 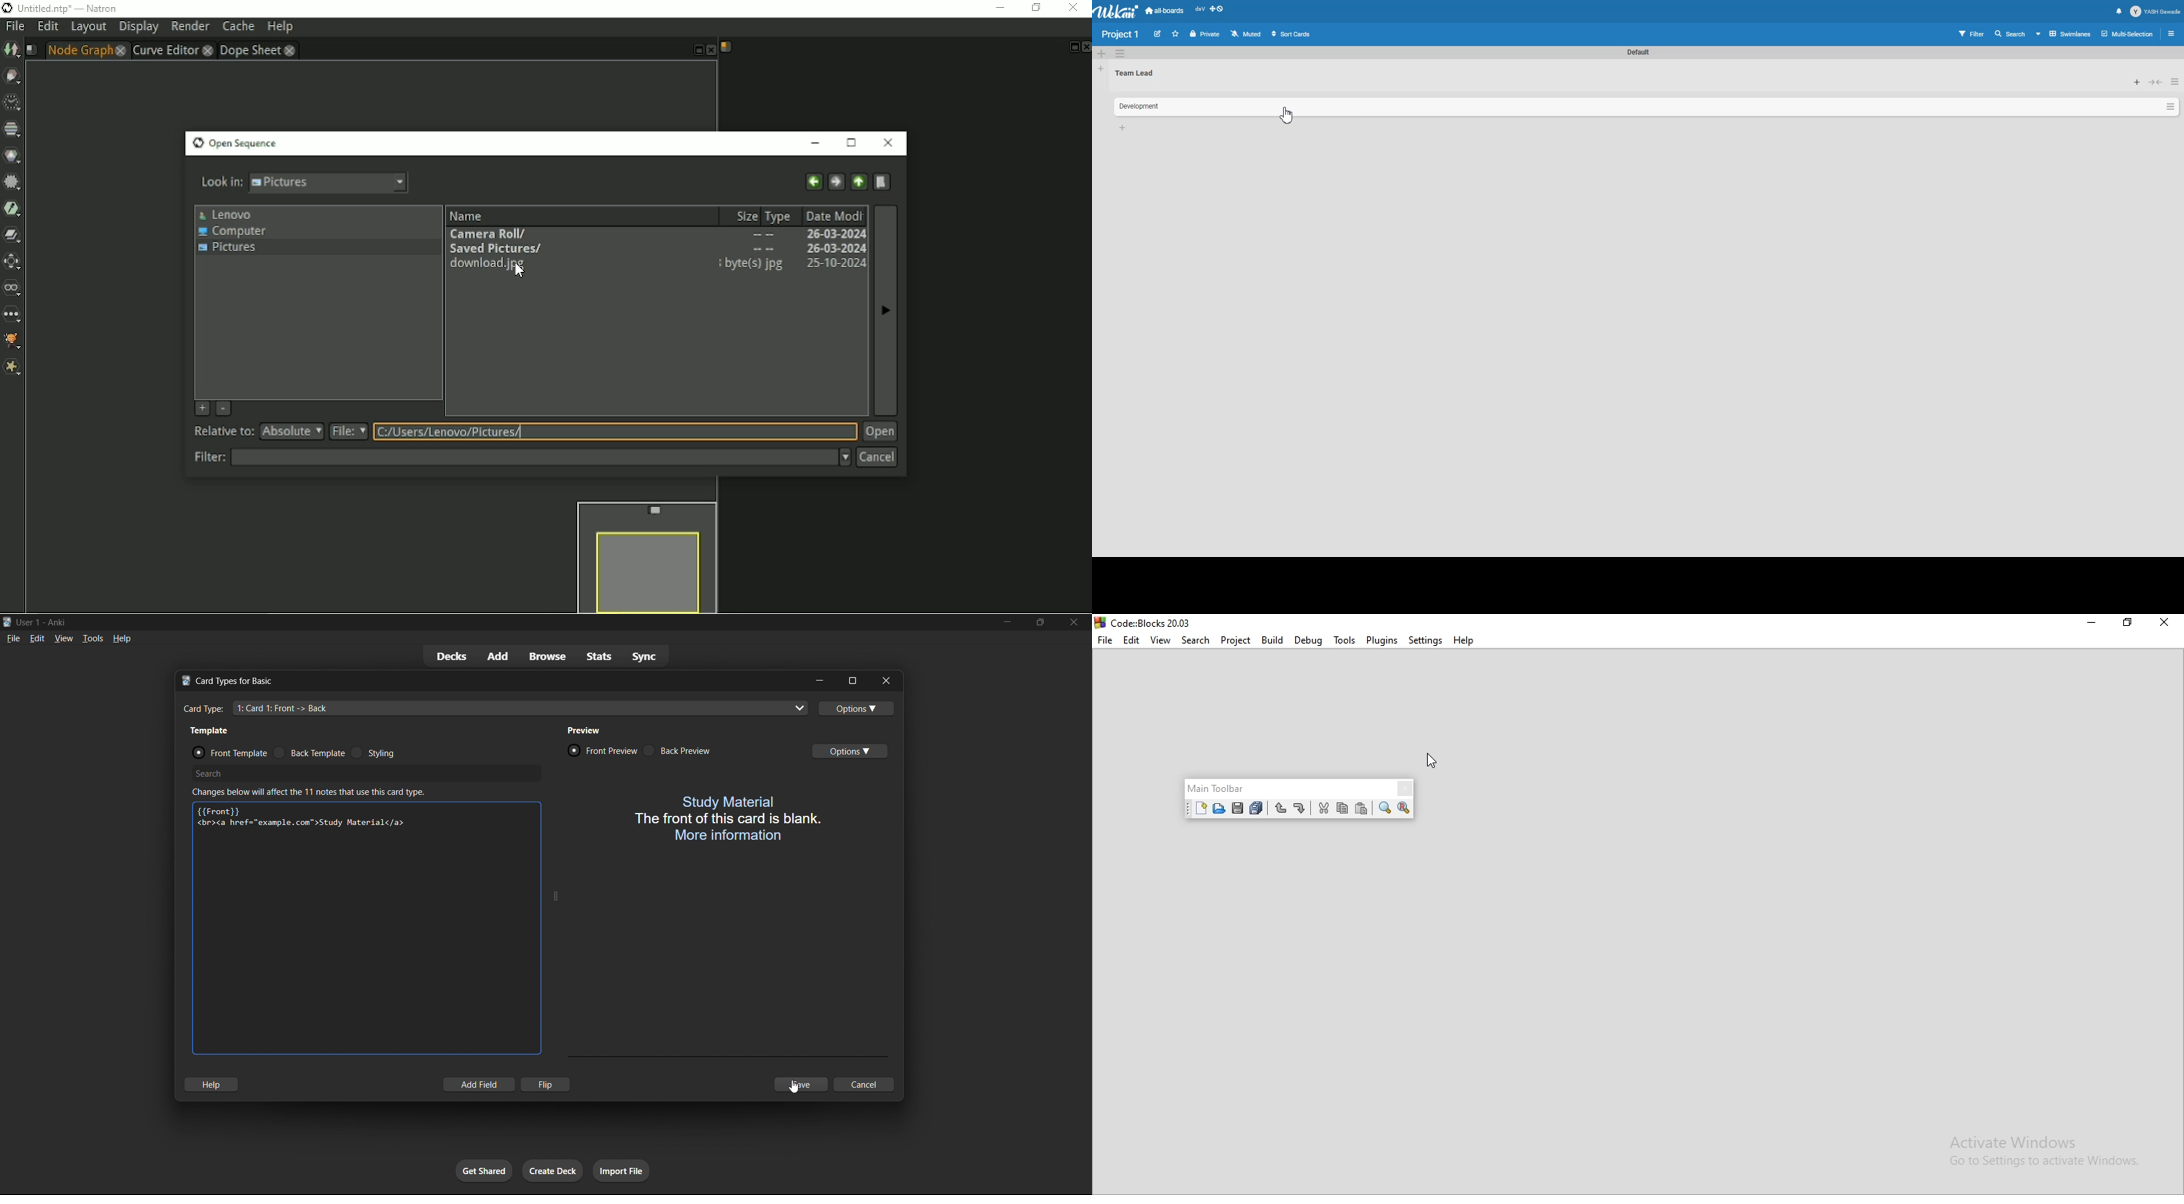 What do you see at coordinates (1341, 810) in the screenshot?
I see `copy` at bounding box center [1341, 810].